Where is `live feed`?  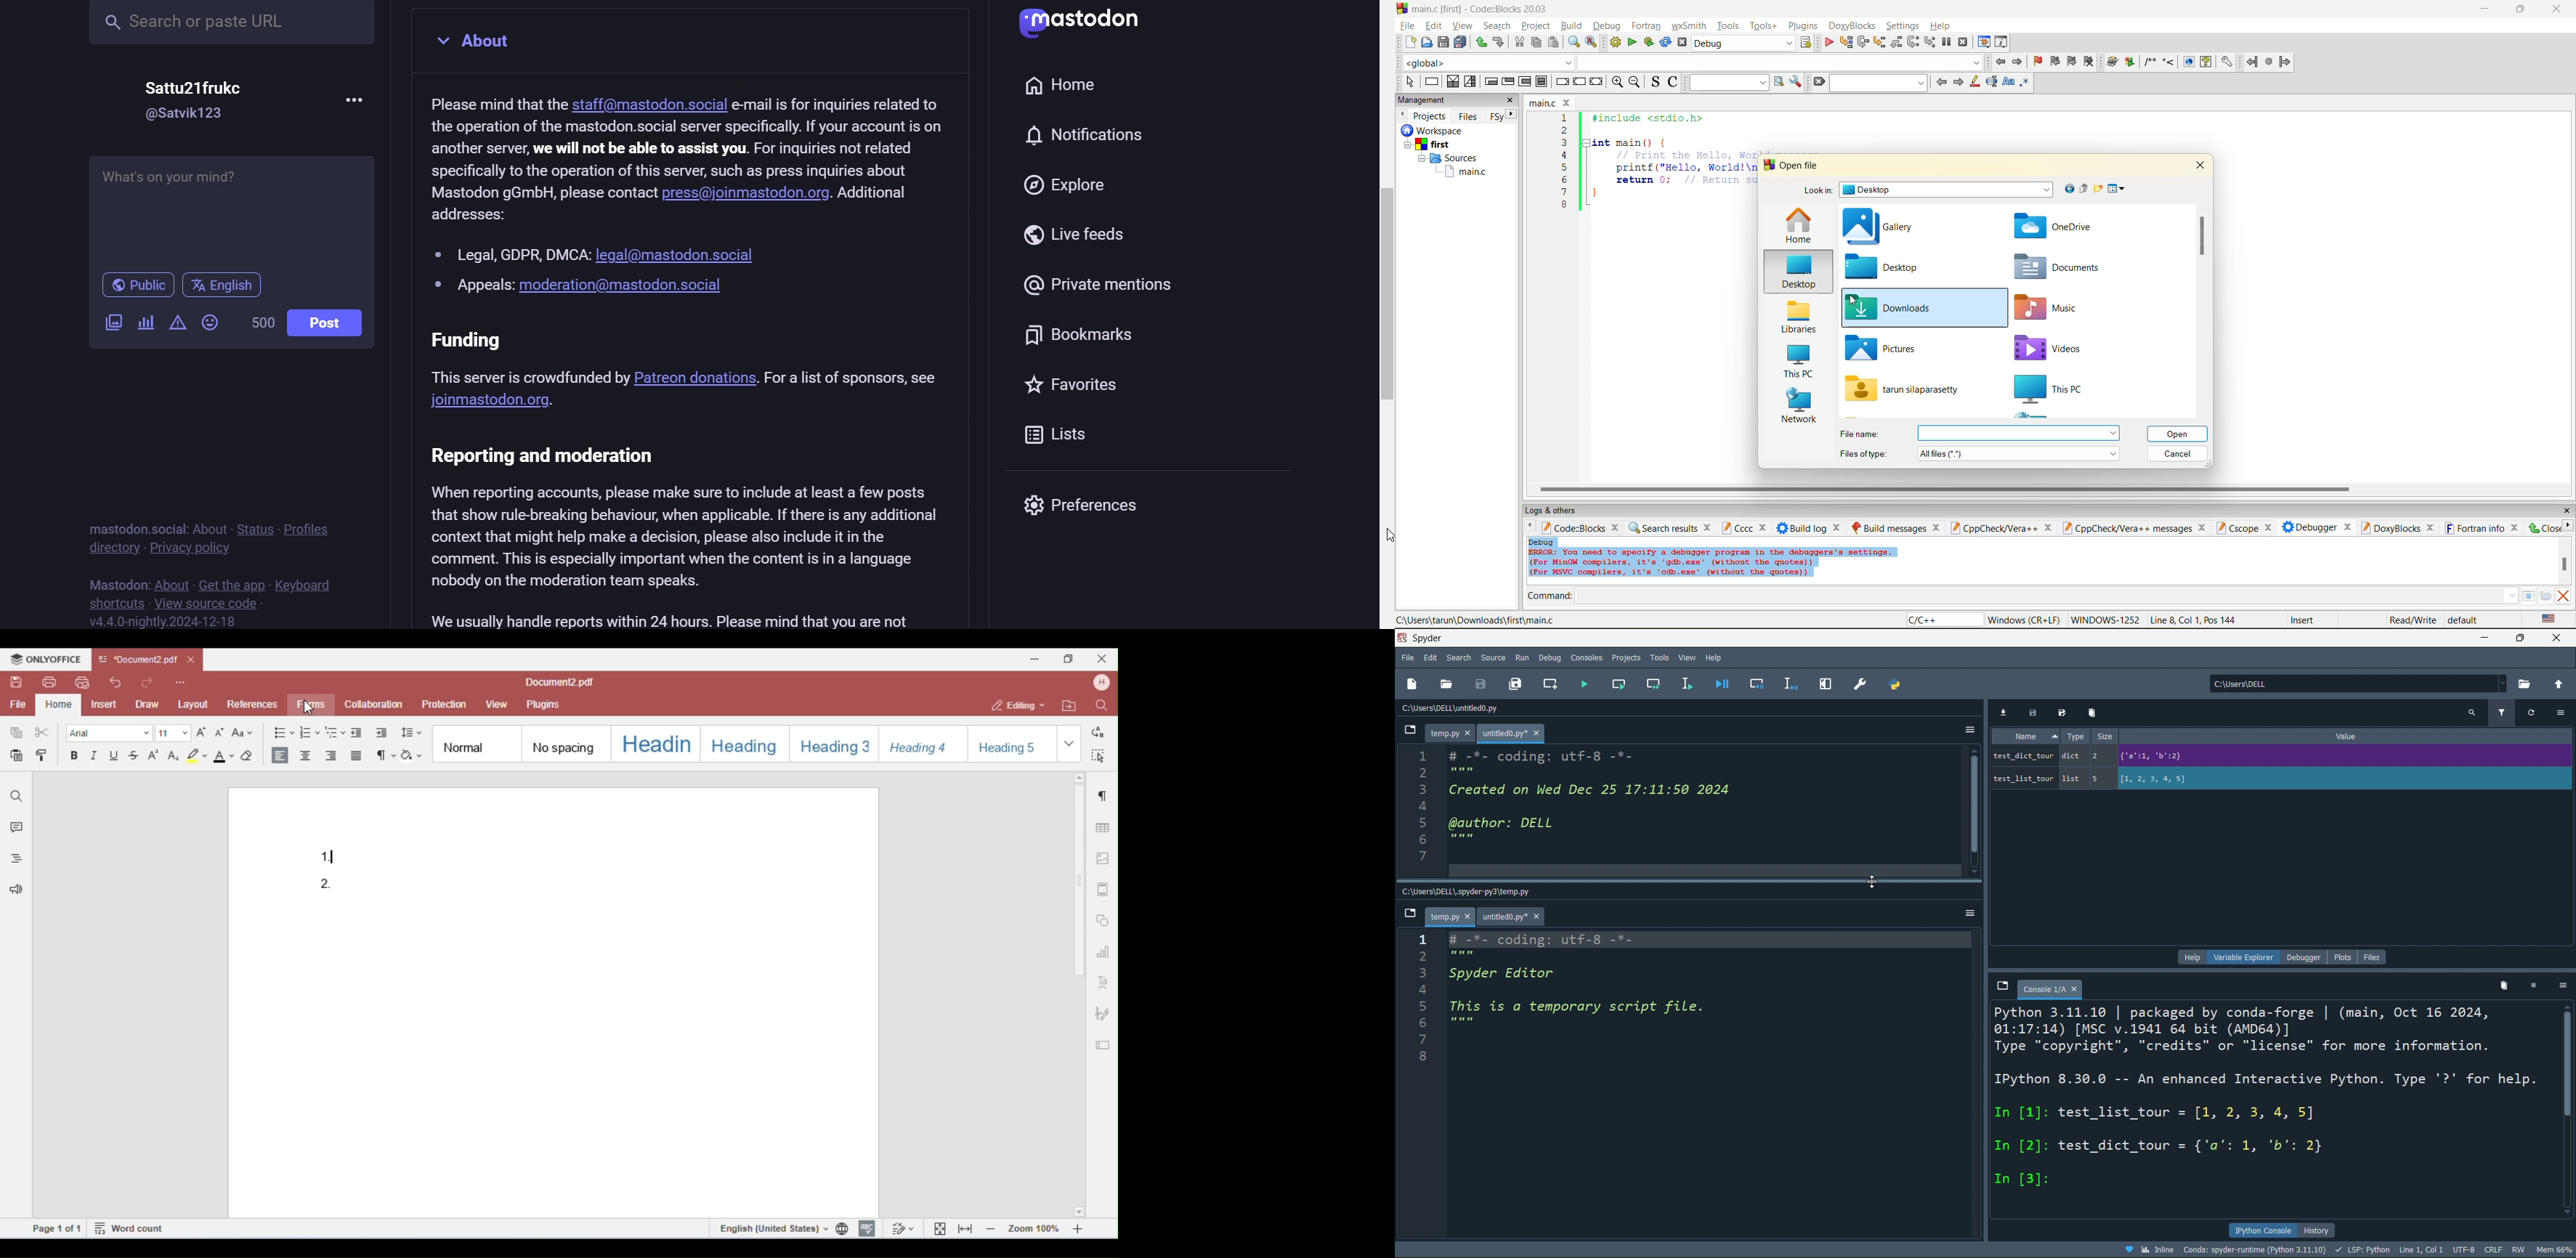
live feed is located at coordinates (1090, 238).